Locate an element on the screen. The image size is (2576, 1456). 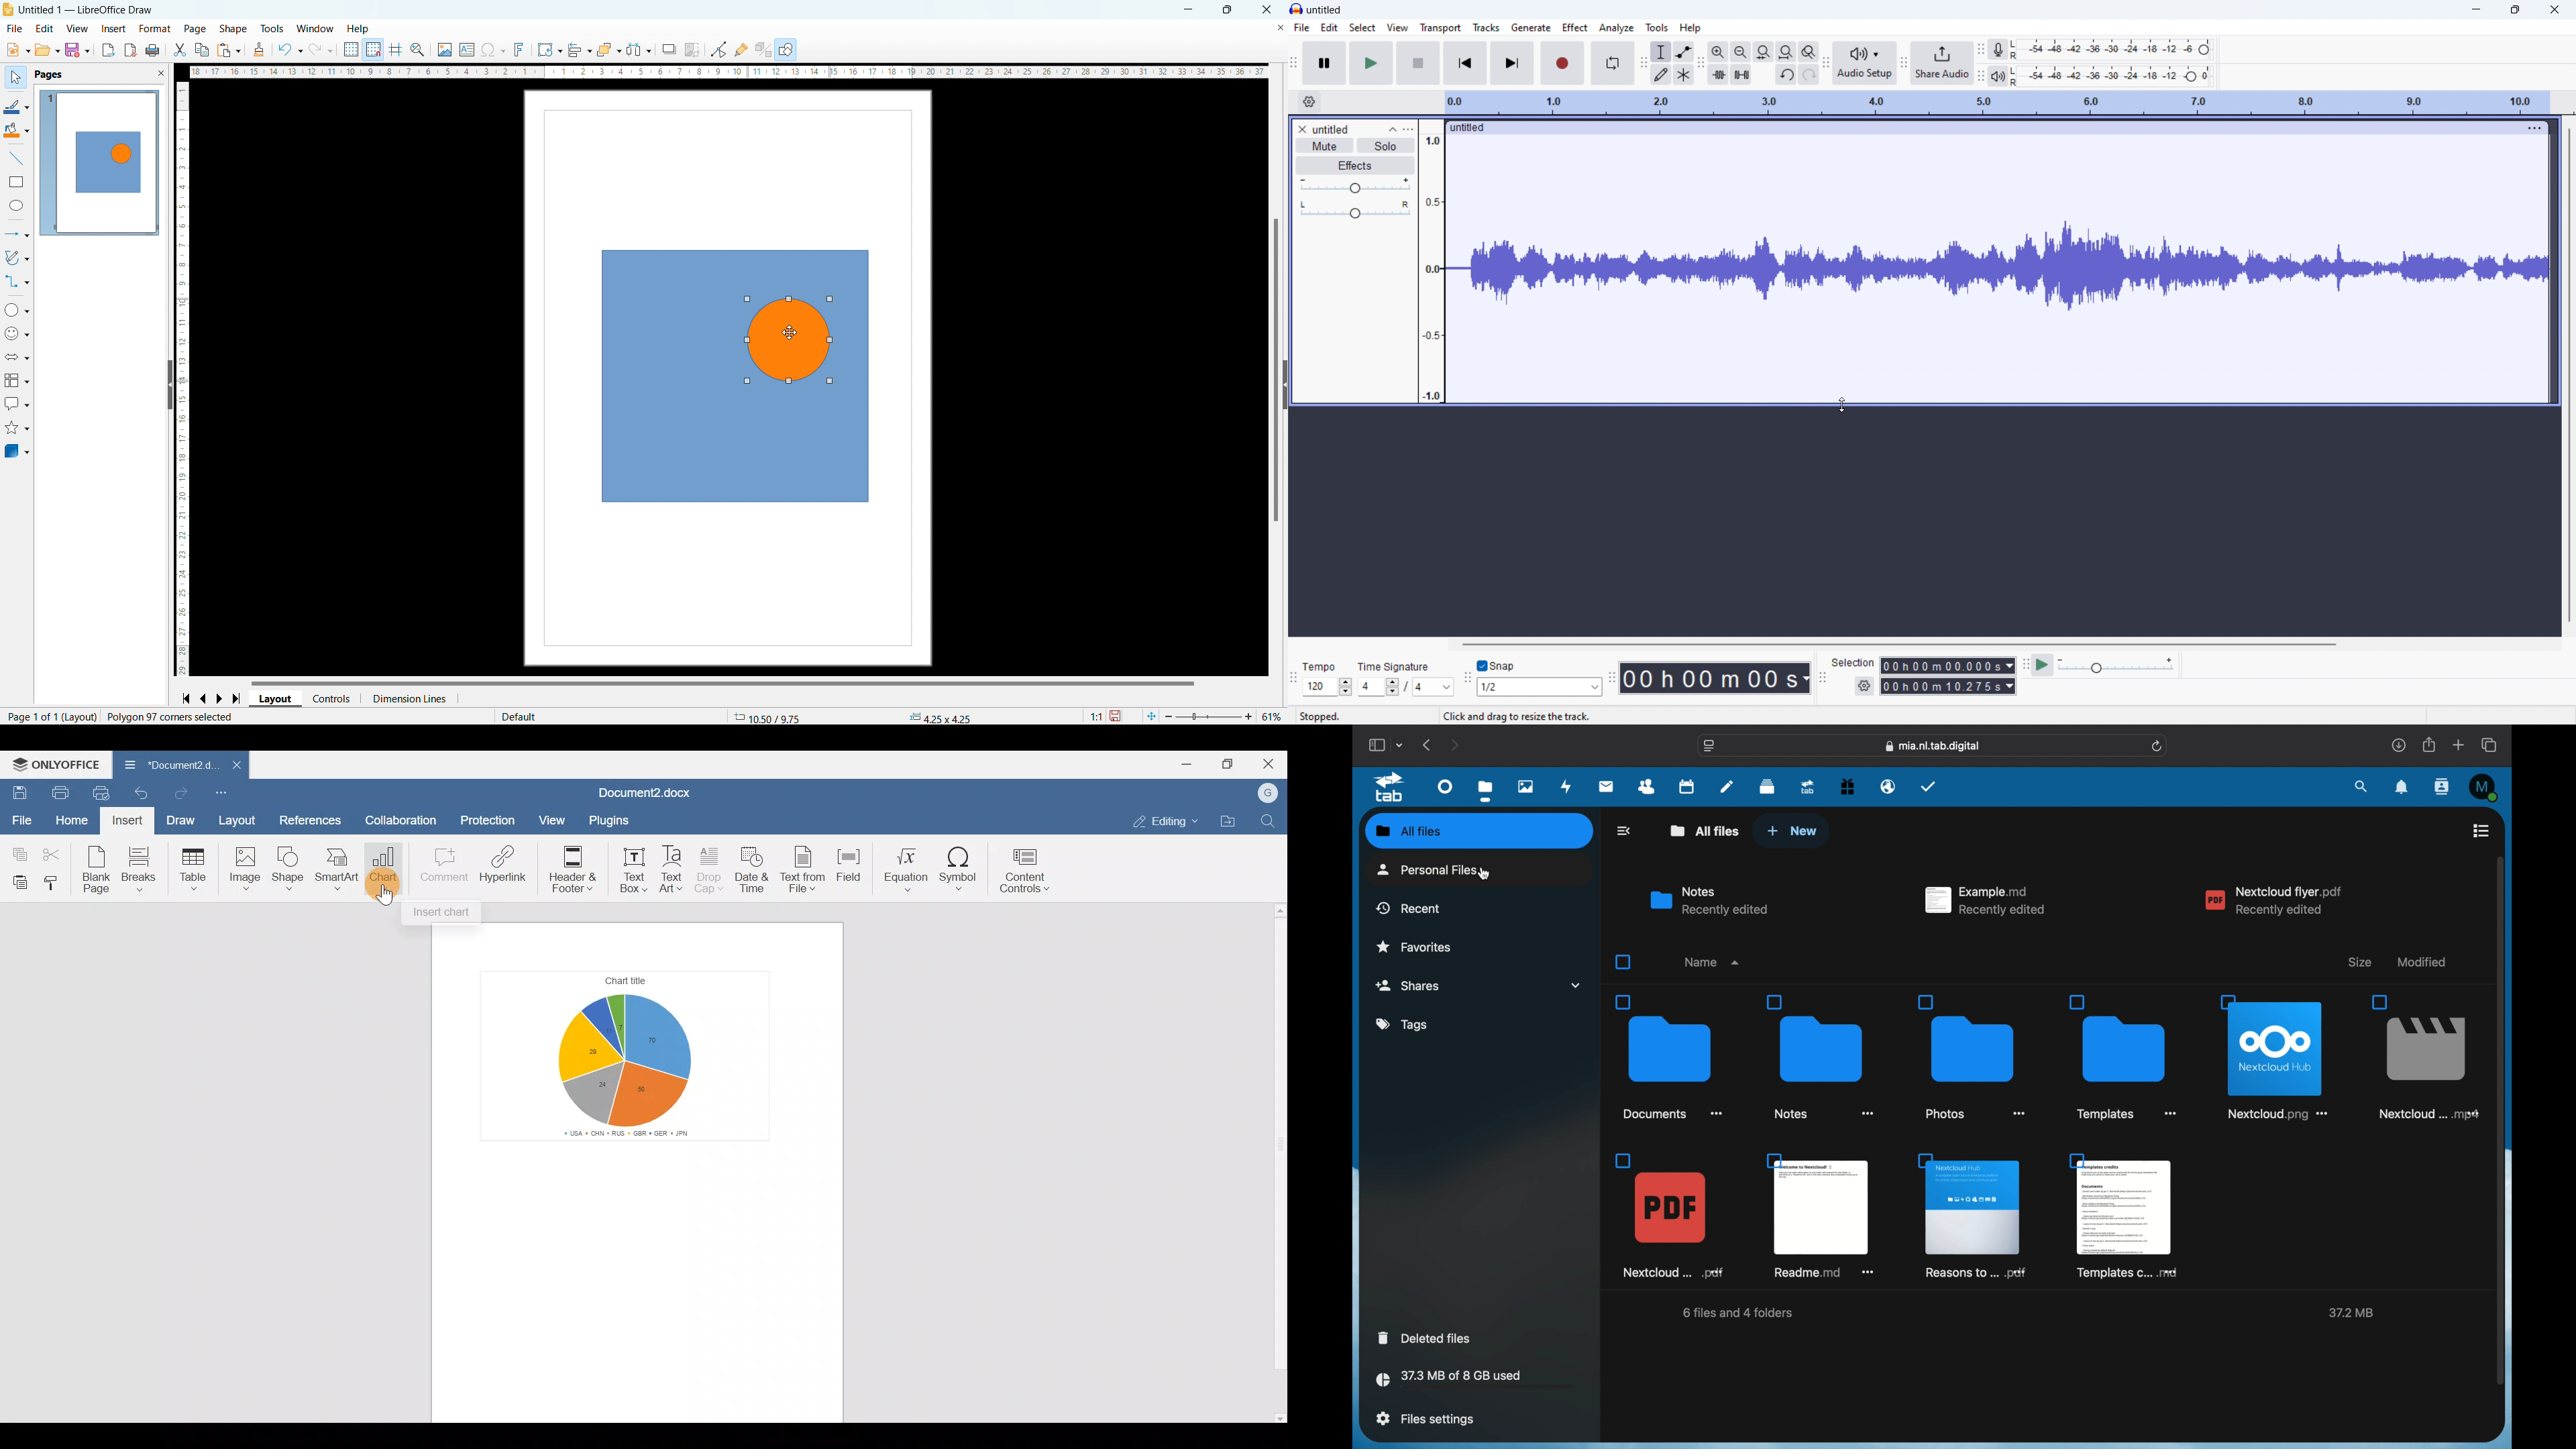
Close is located at coordinates (1271, 761).